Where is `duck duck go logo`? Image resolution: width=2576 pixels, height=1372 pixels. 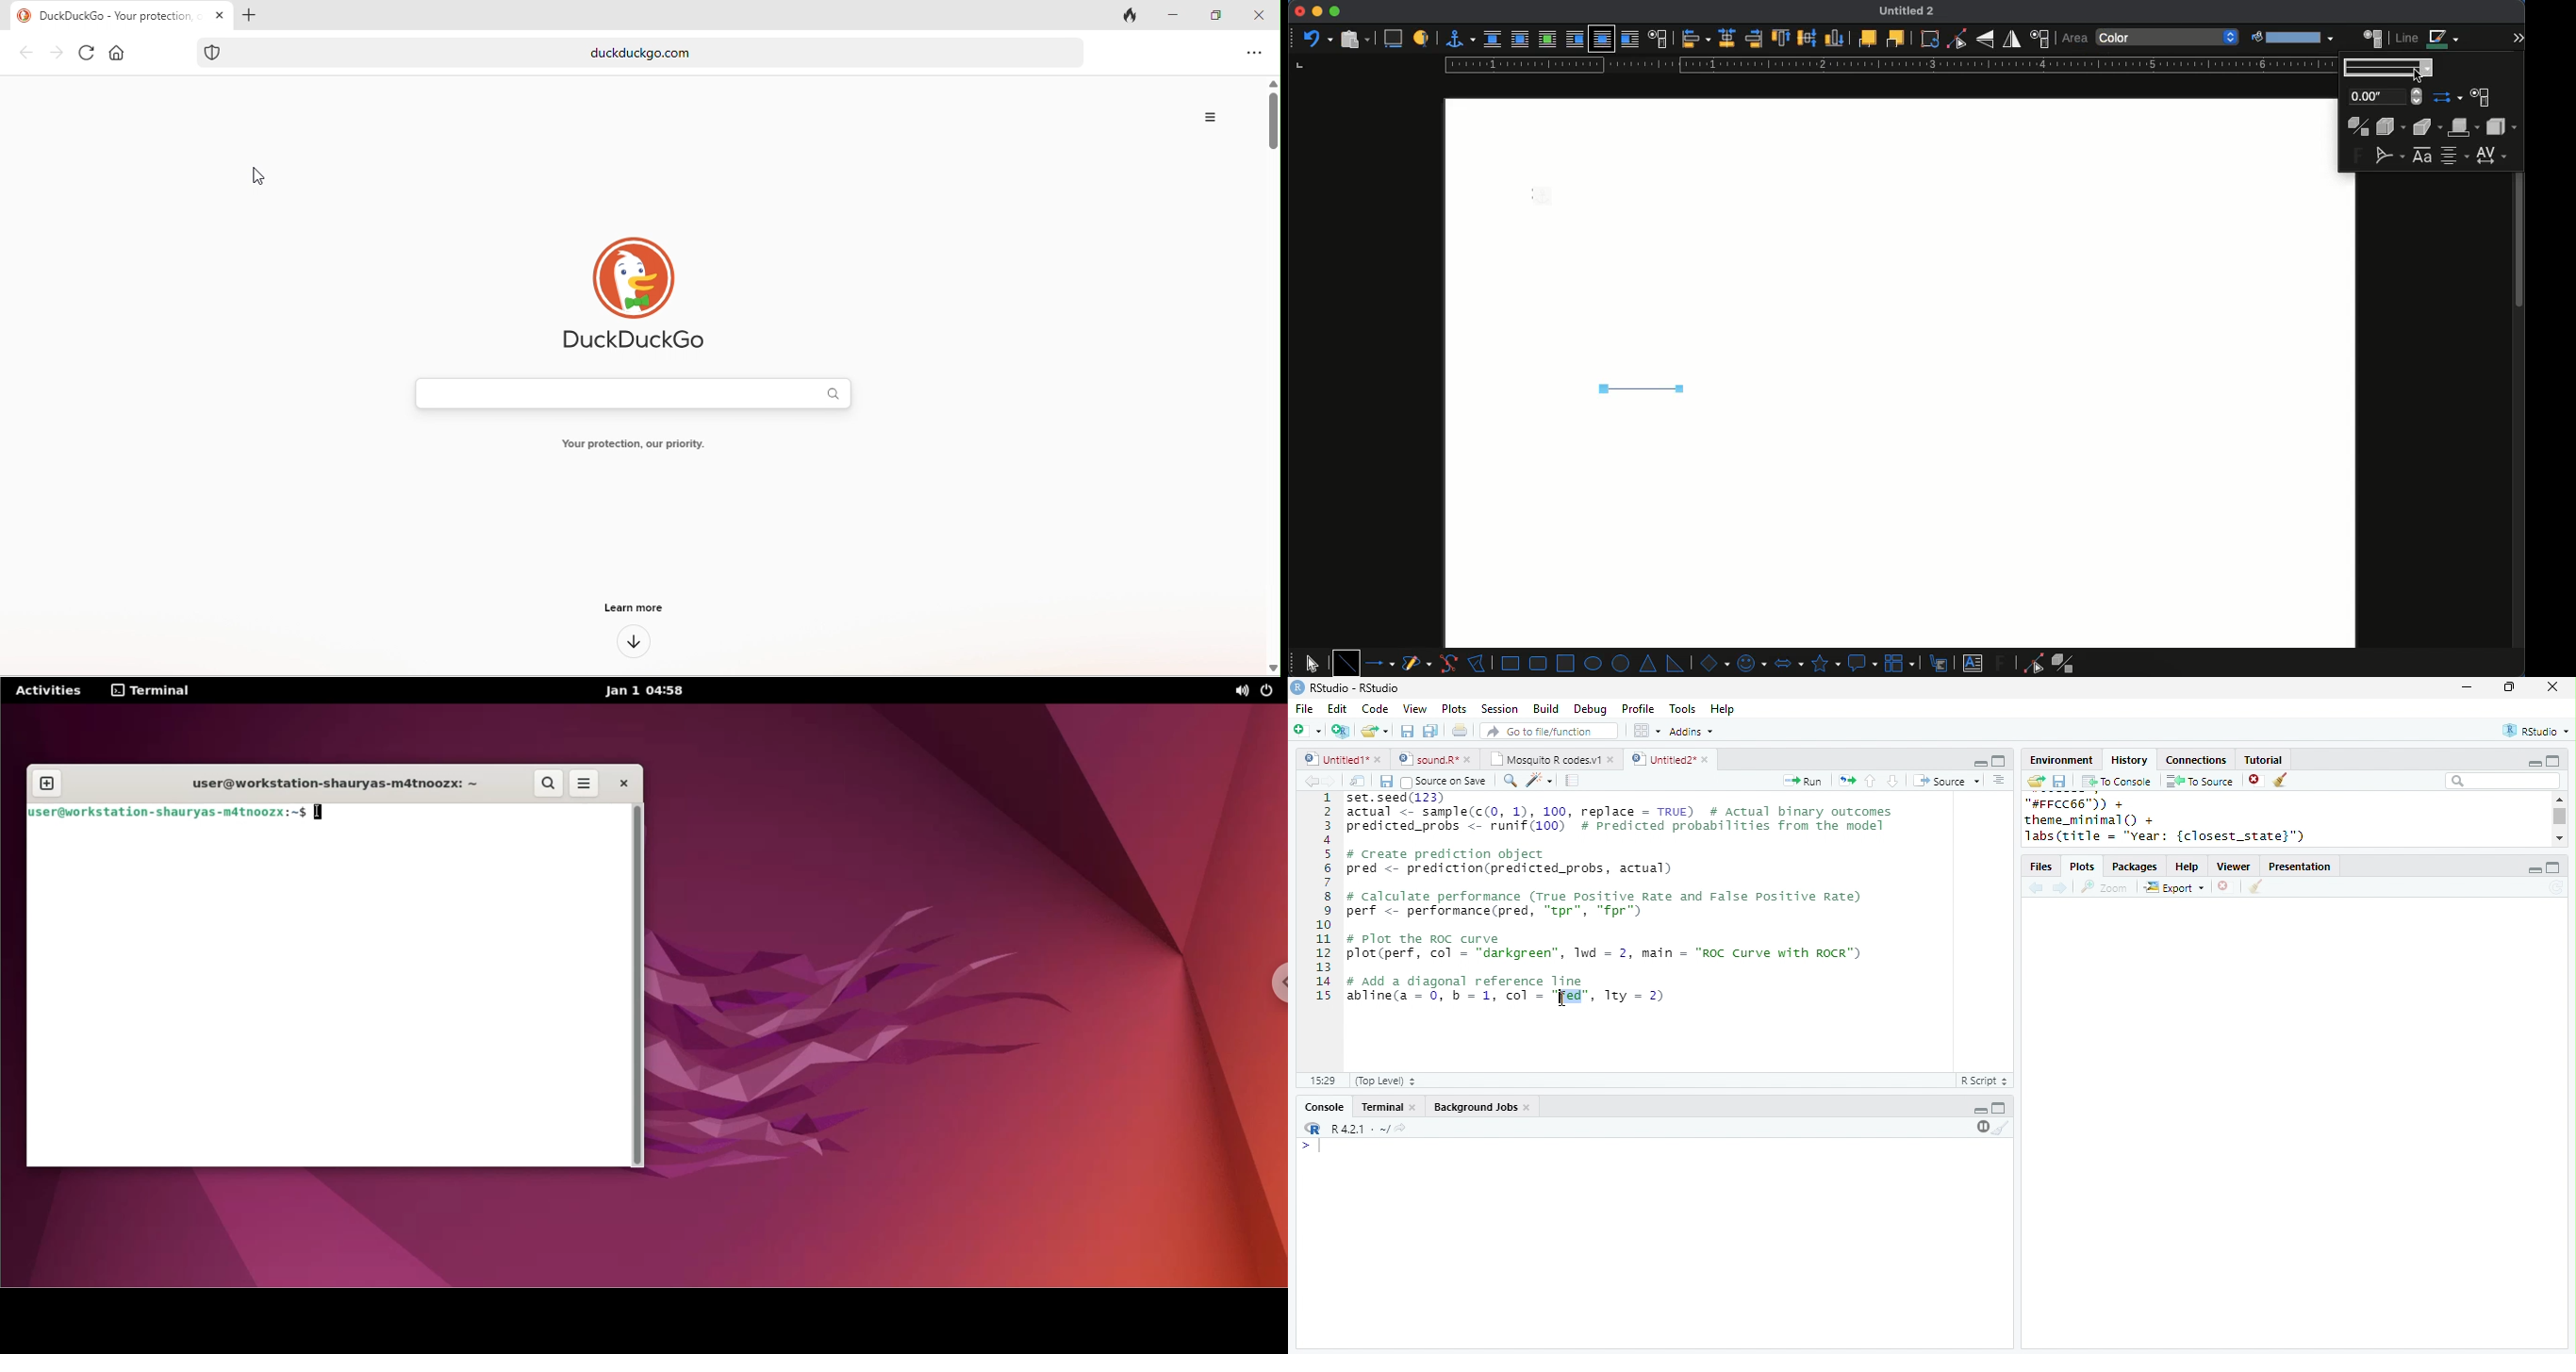
duck duck go logo is located at coordinates (652, 278).